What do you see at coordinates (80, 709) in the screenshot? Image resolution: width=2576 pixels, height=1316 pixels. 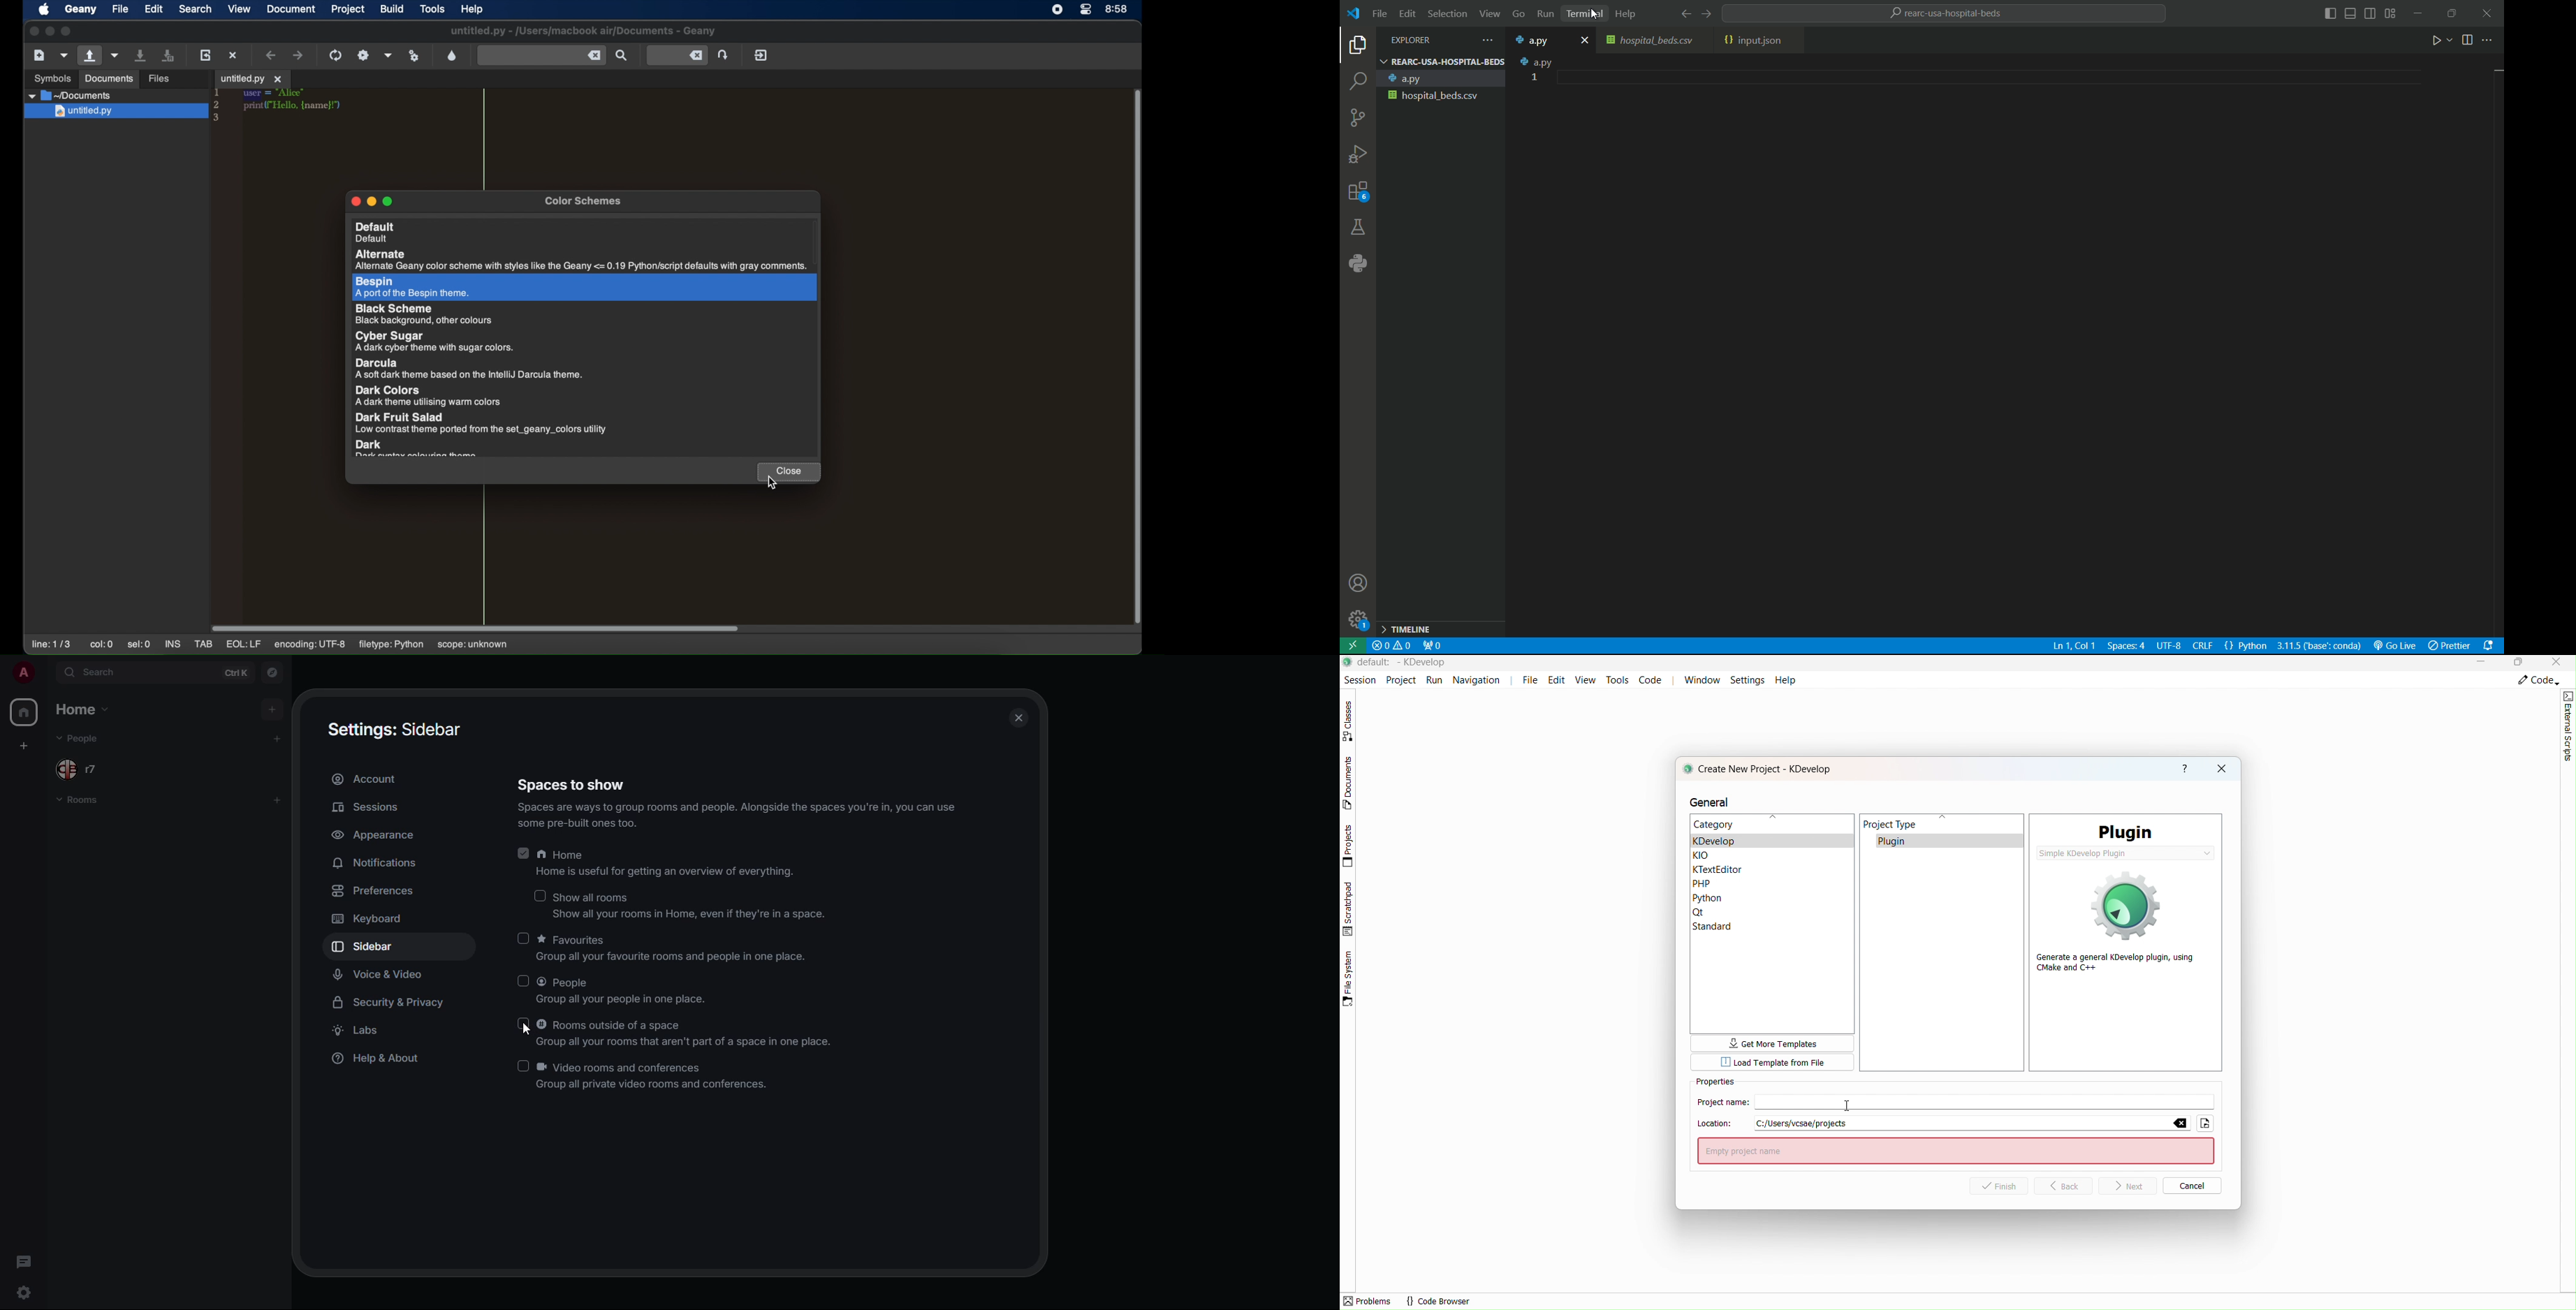 I see `home` at bounding box center [80, 709].